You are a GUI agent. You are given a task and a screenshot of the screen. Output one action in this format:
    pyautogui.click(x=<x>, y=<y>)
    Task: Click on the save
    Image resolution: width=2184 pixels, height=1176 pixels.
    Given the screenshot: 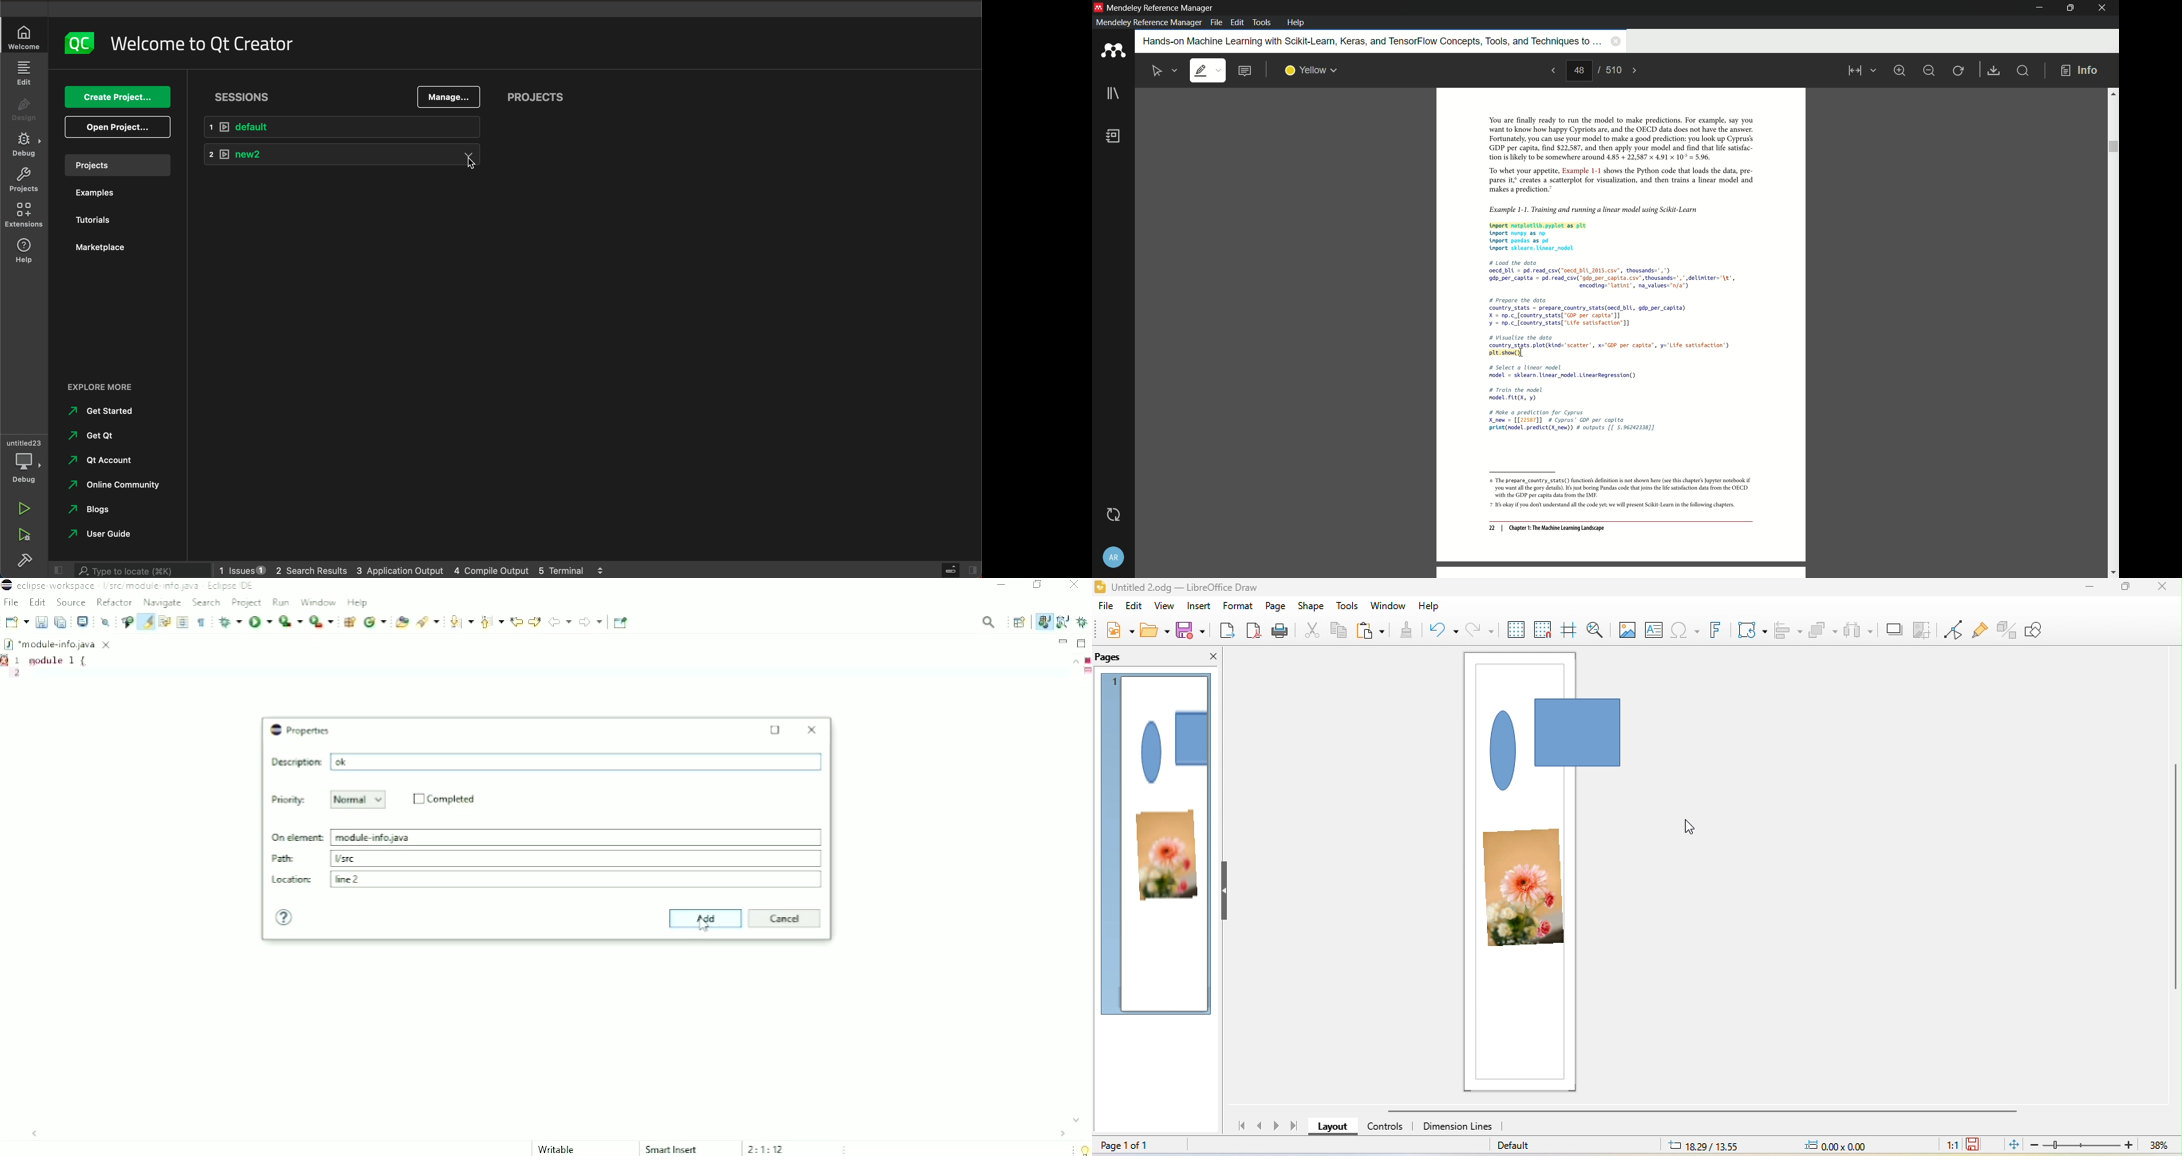 What is the action you would take?
    pyautogui.click(x=1995, y=71)
    